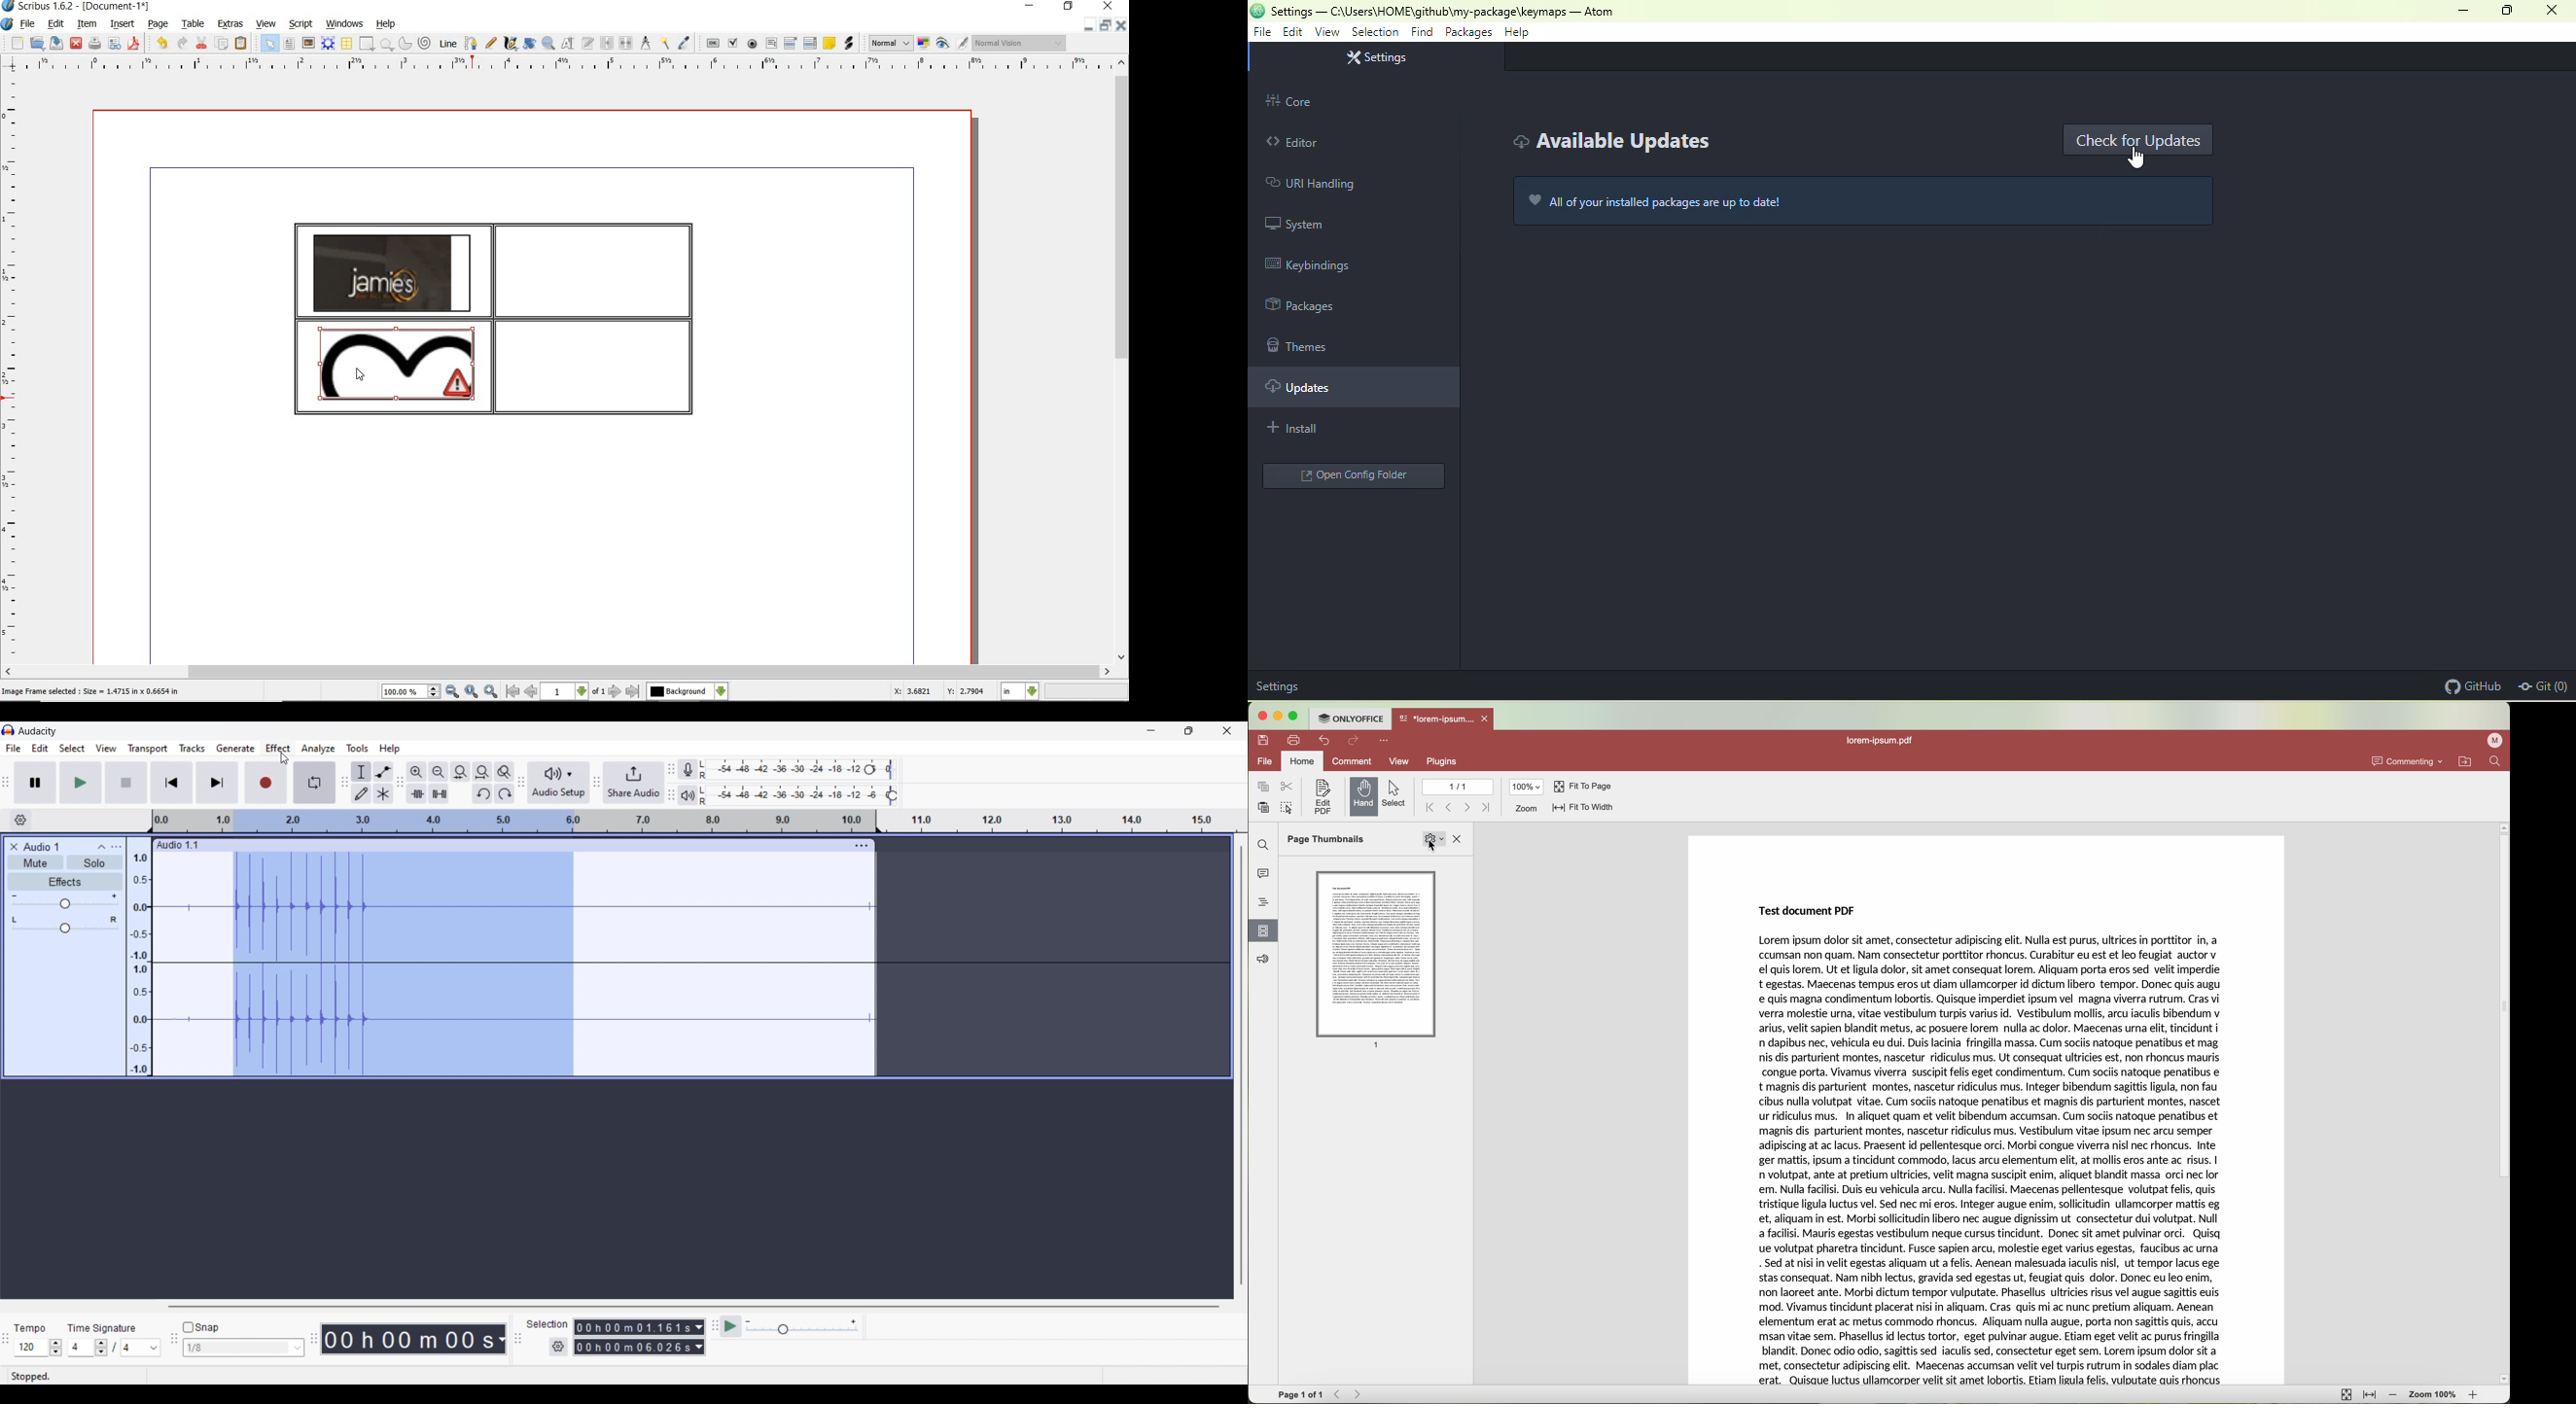  What do you see at coordinates (1322, 740) in the screenshot?
I see `undo` at bounding box center [1322, 740].